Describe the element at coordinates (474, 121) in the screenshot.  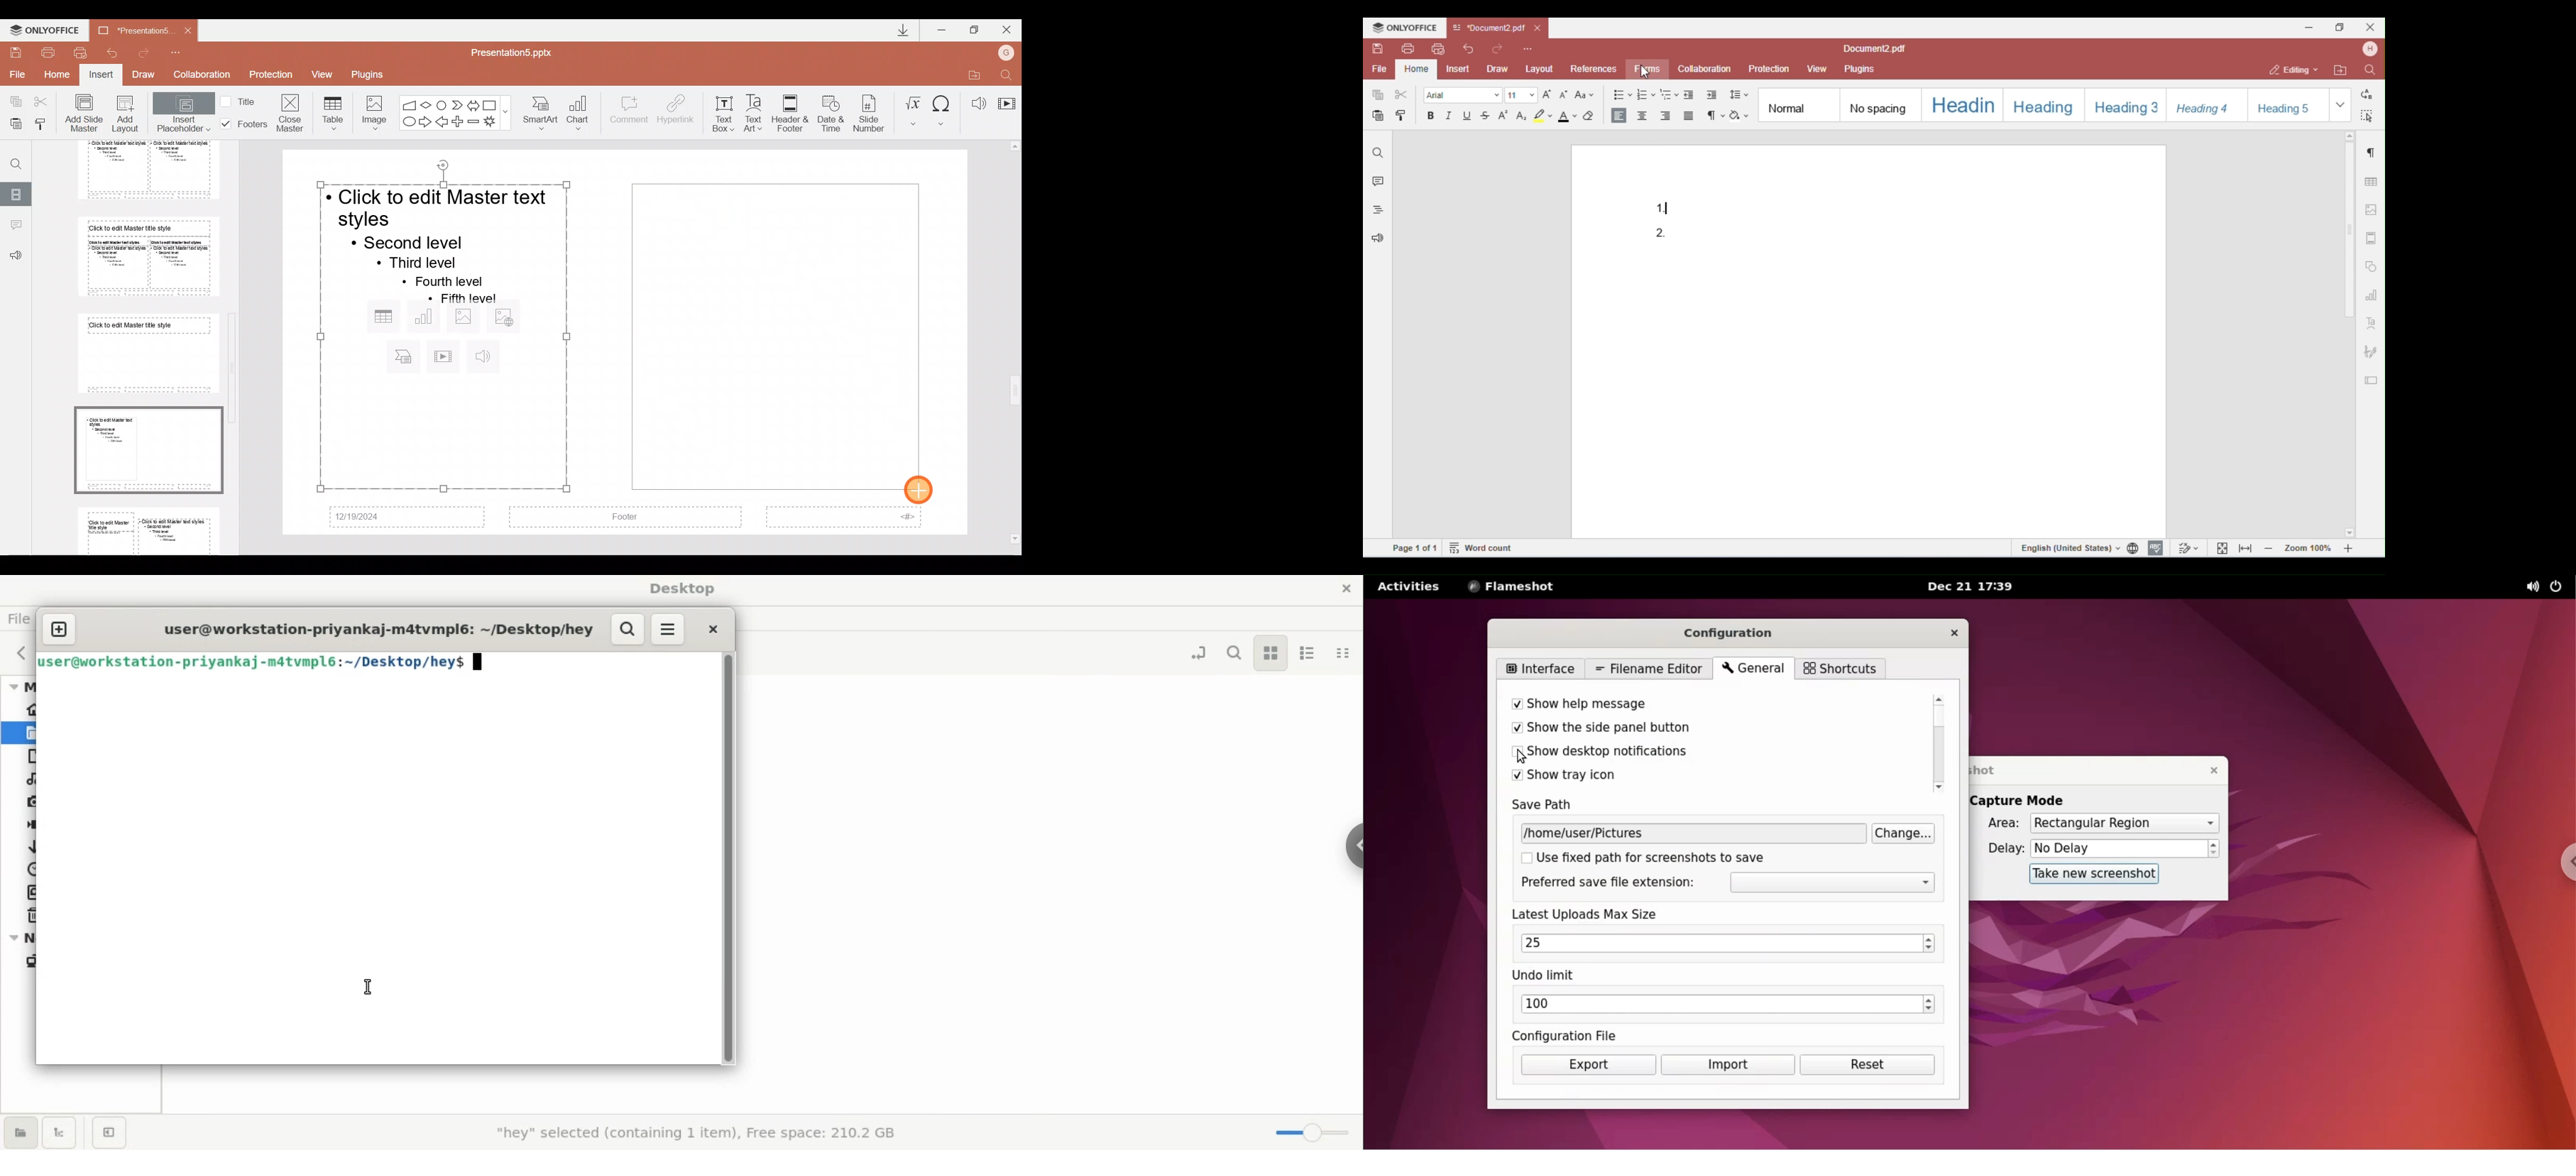
I see `Minus` at that location.